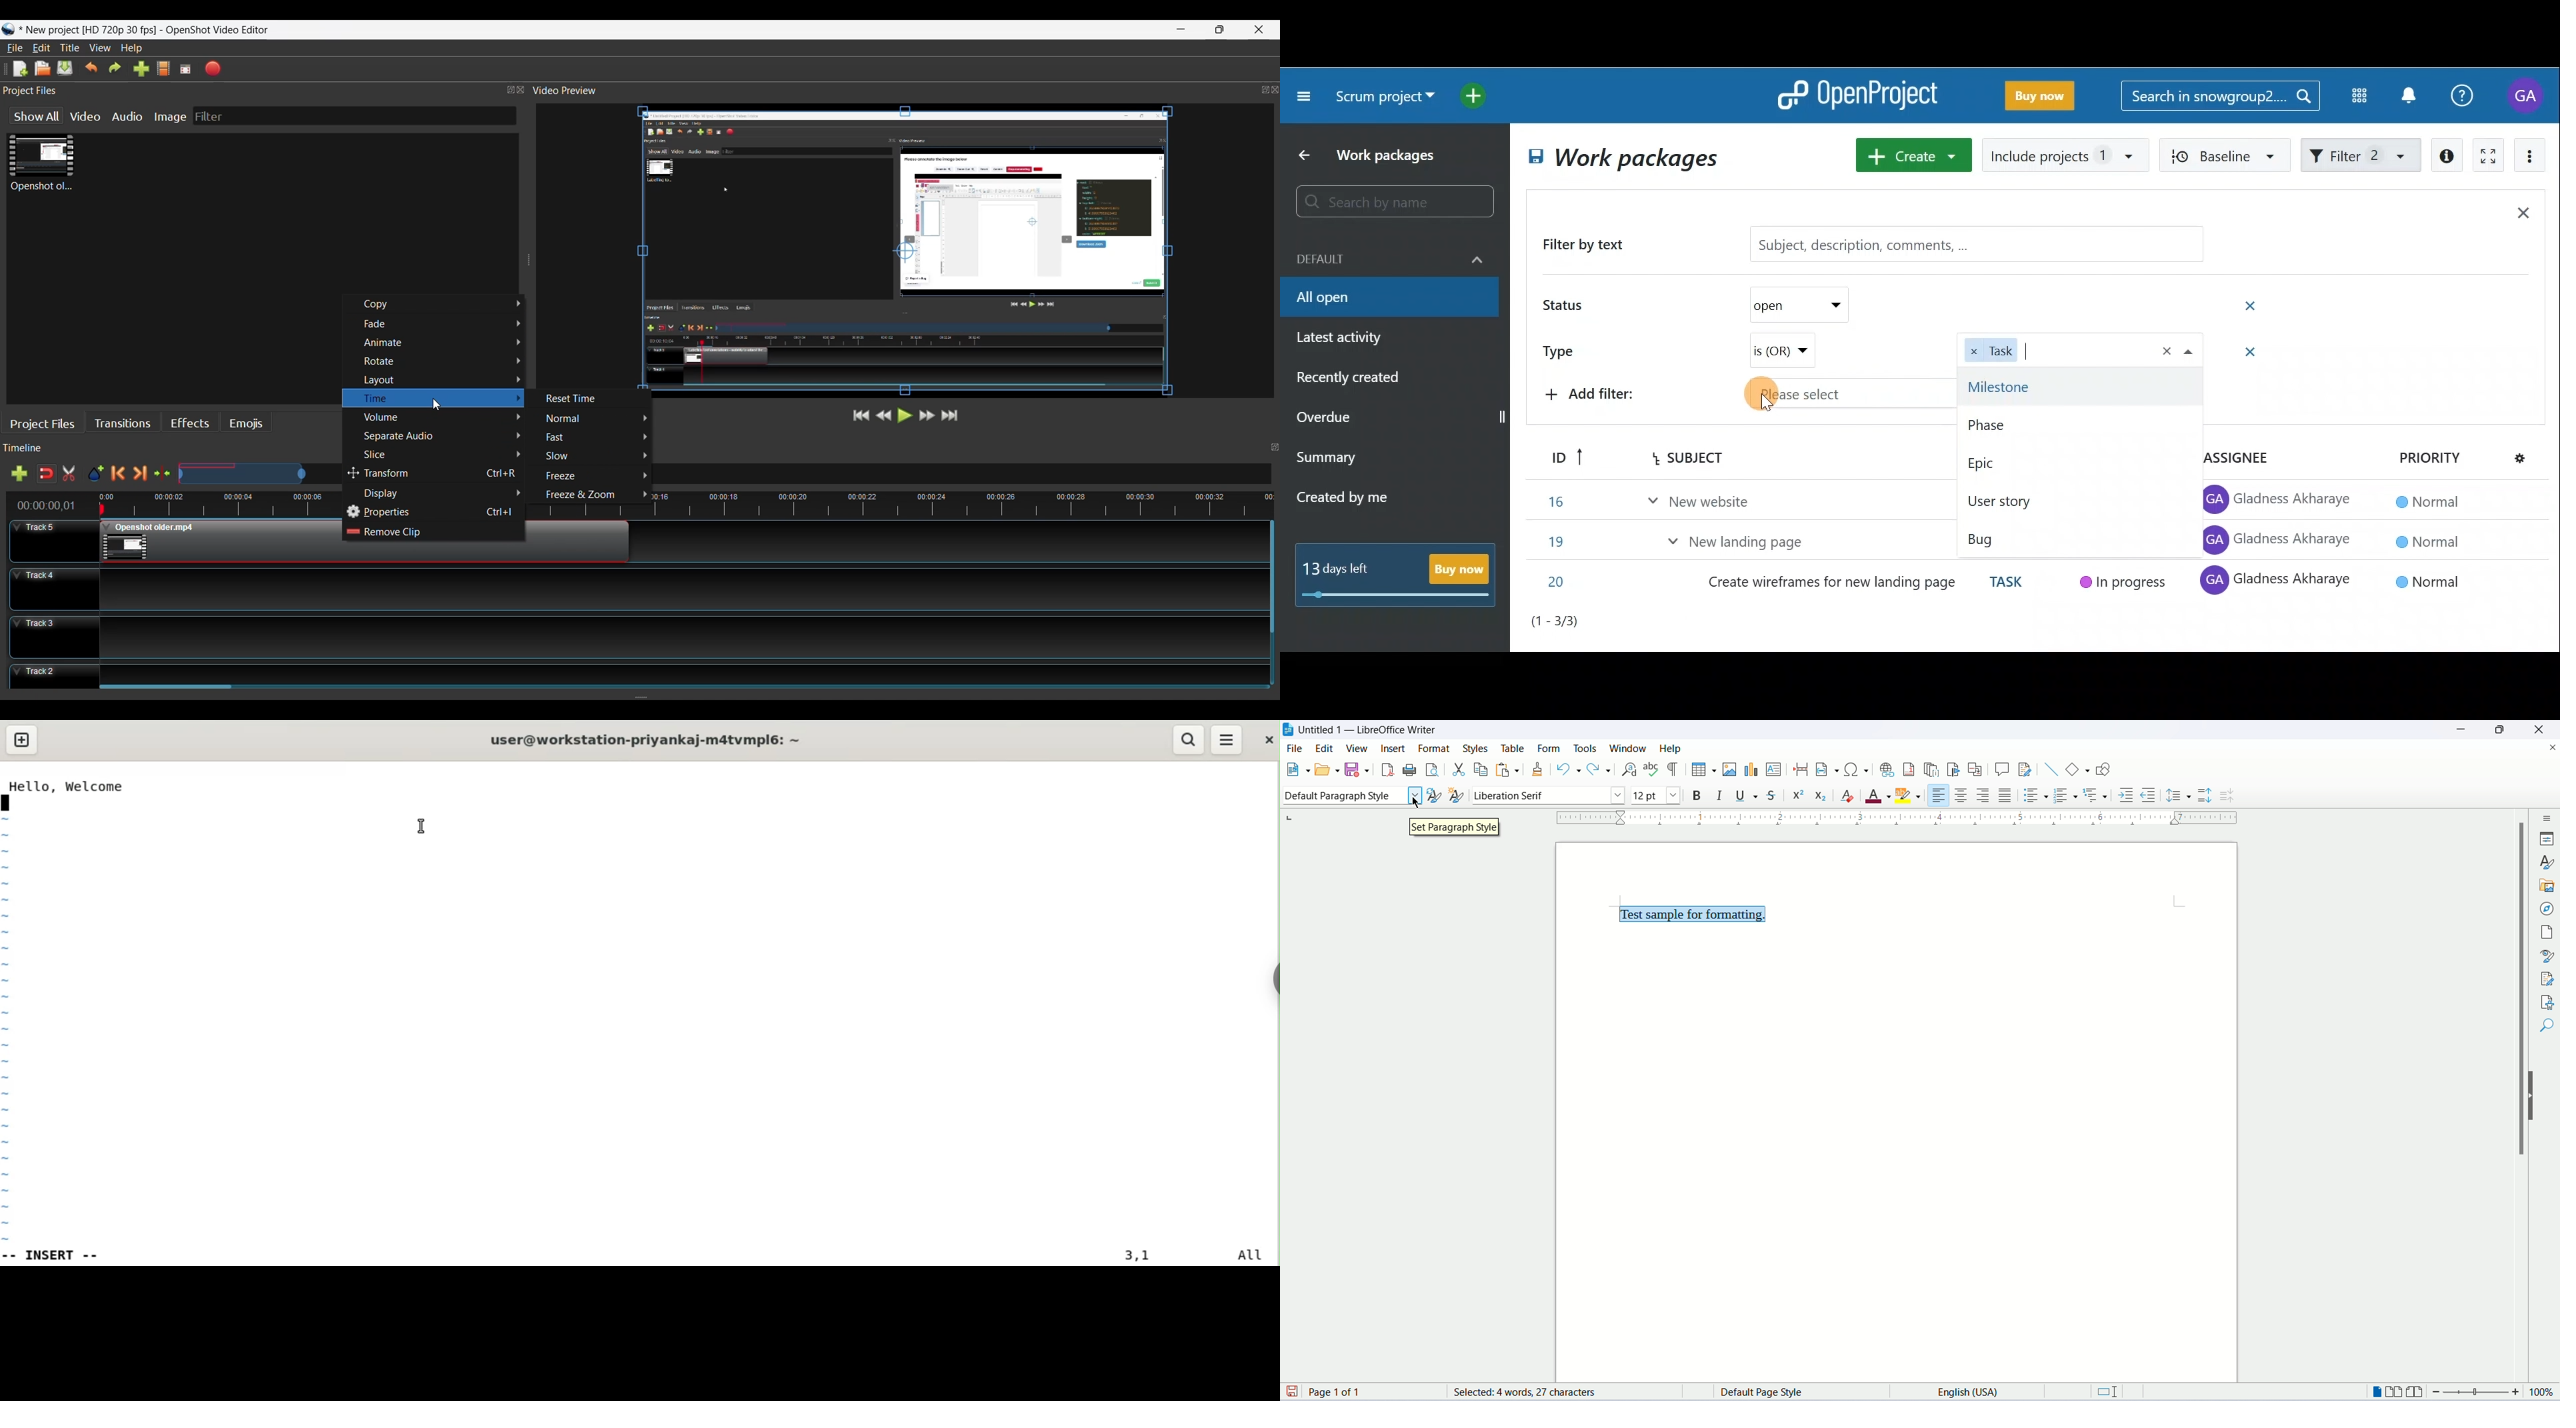 The image size is (2576, 1428). What do you see at coordinates (1899, 821) in the screenshot?
I see `ruler bar` at bounding box center [1899, 821].